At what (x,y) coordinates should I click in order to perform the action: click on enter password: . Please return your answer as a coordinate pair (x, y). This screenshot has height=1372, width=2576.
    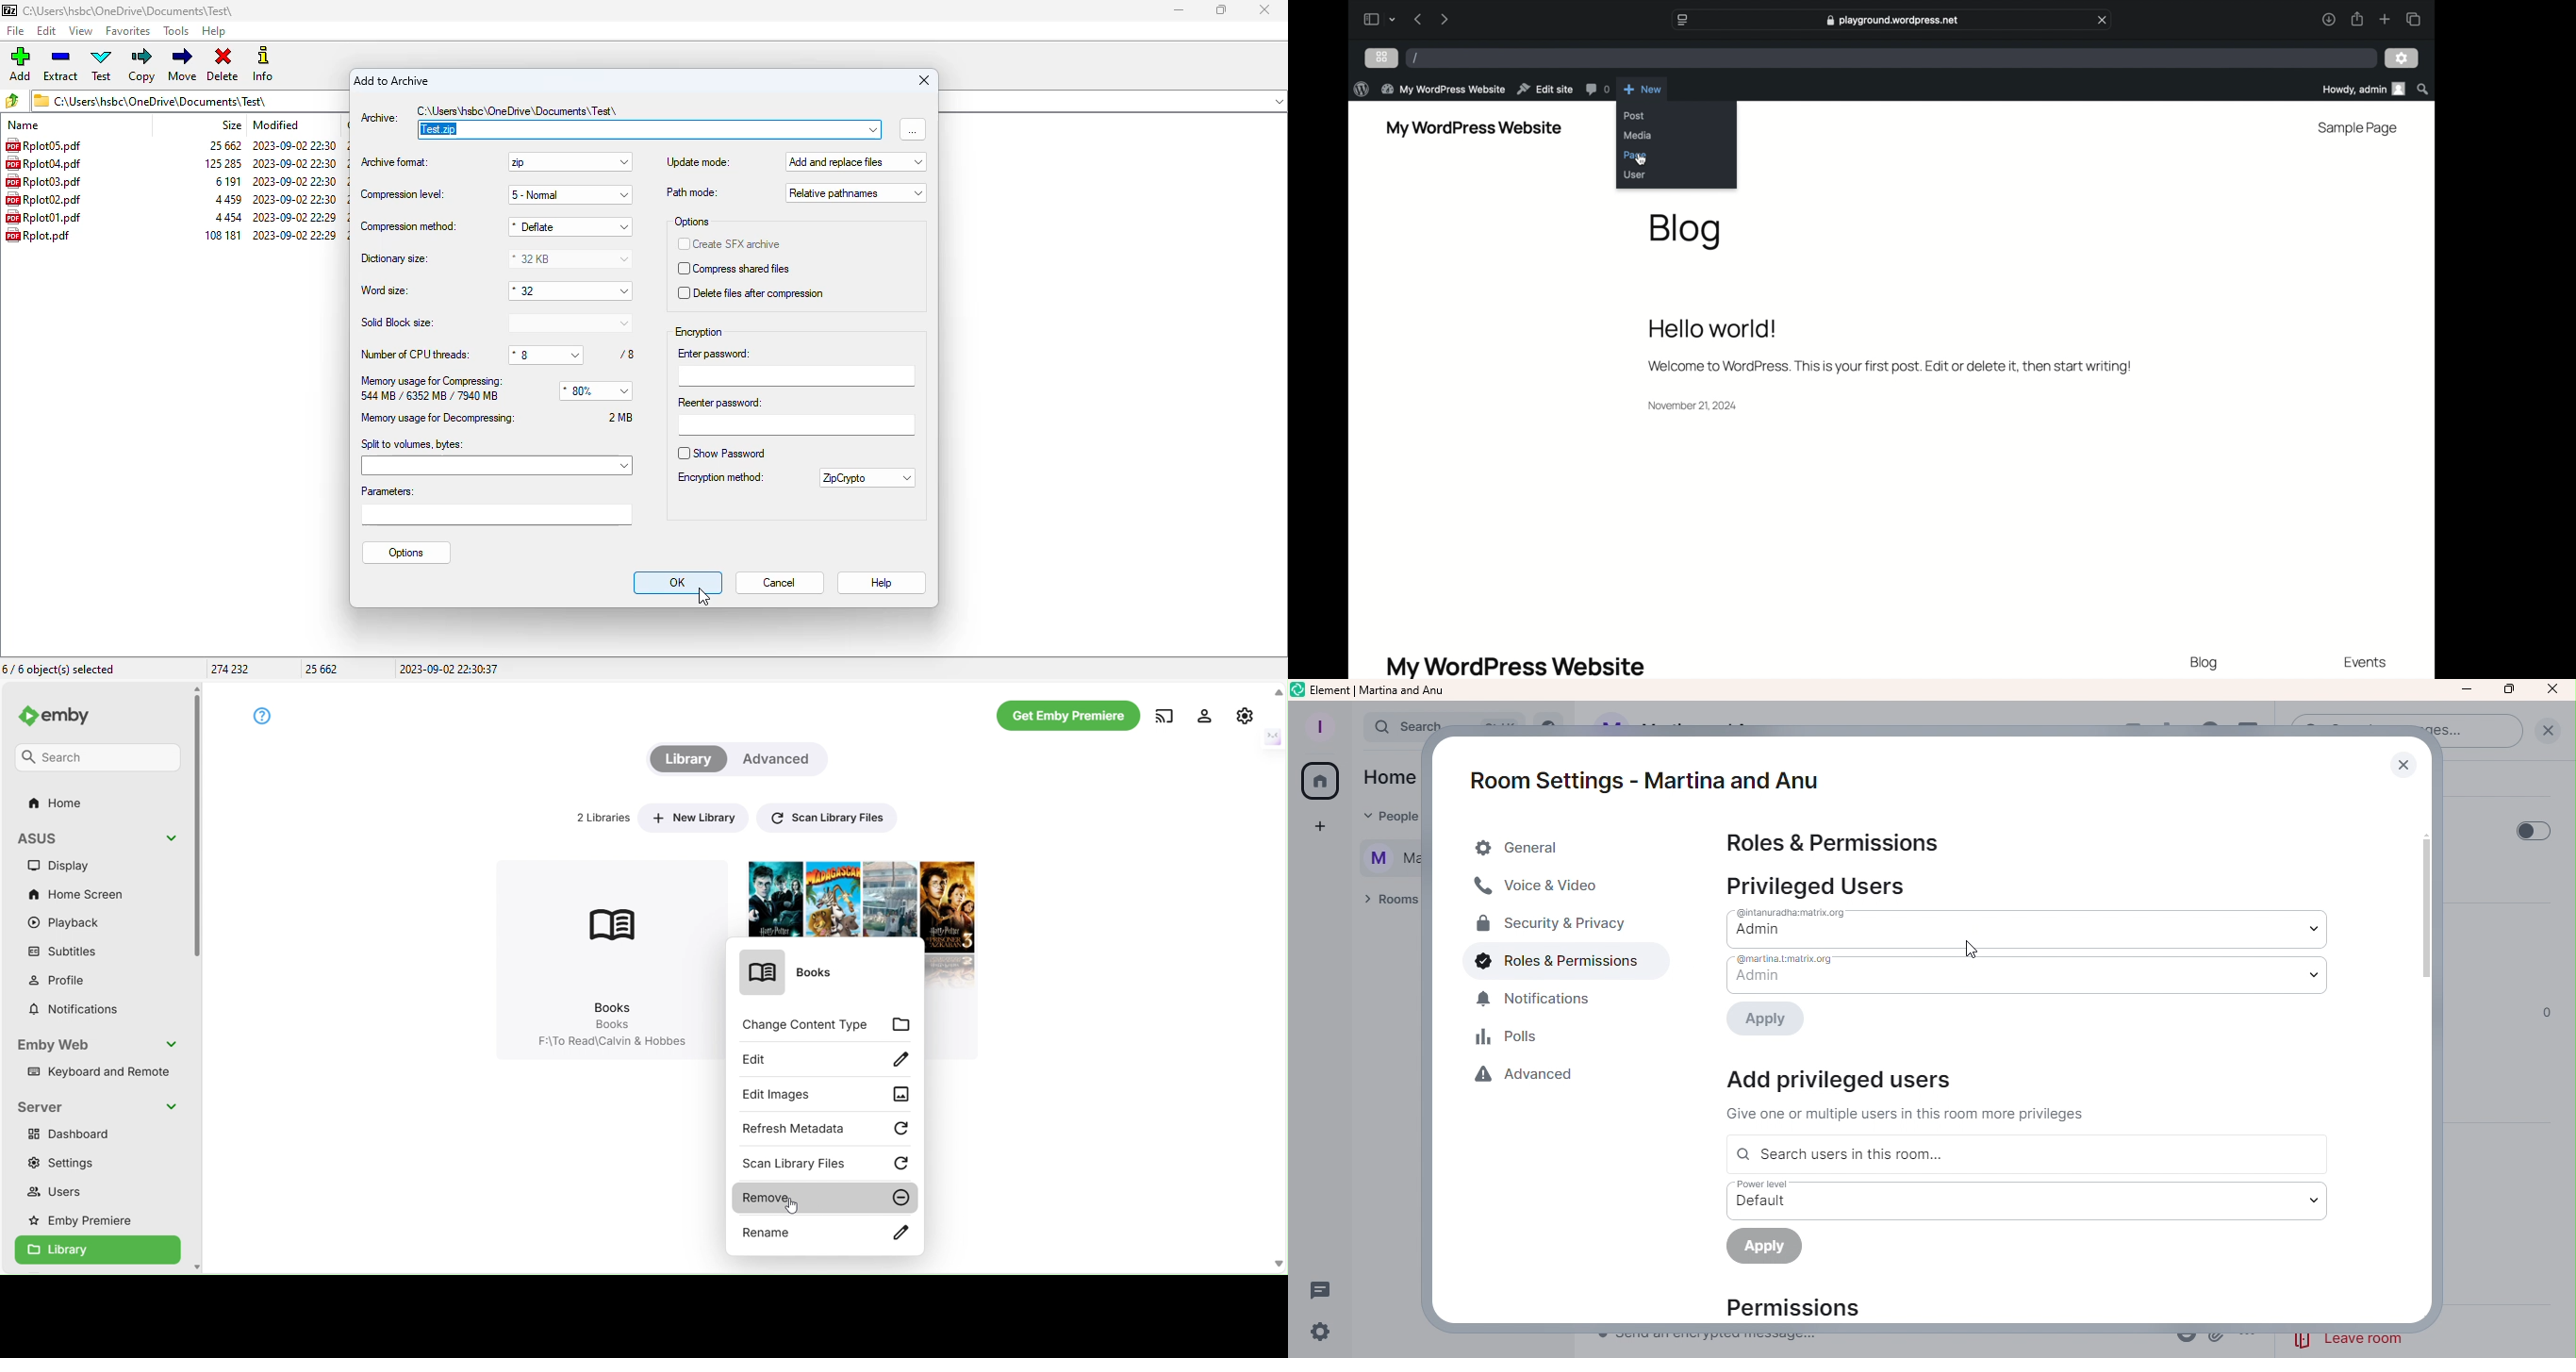
    Looking at the image, I should click on (794, 368).